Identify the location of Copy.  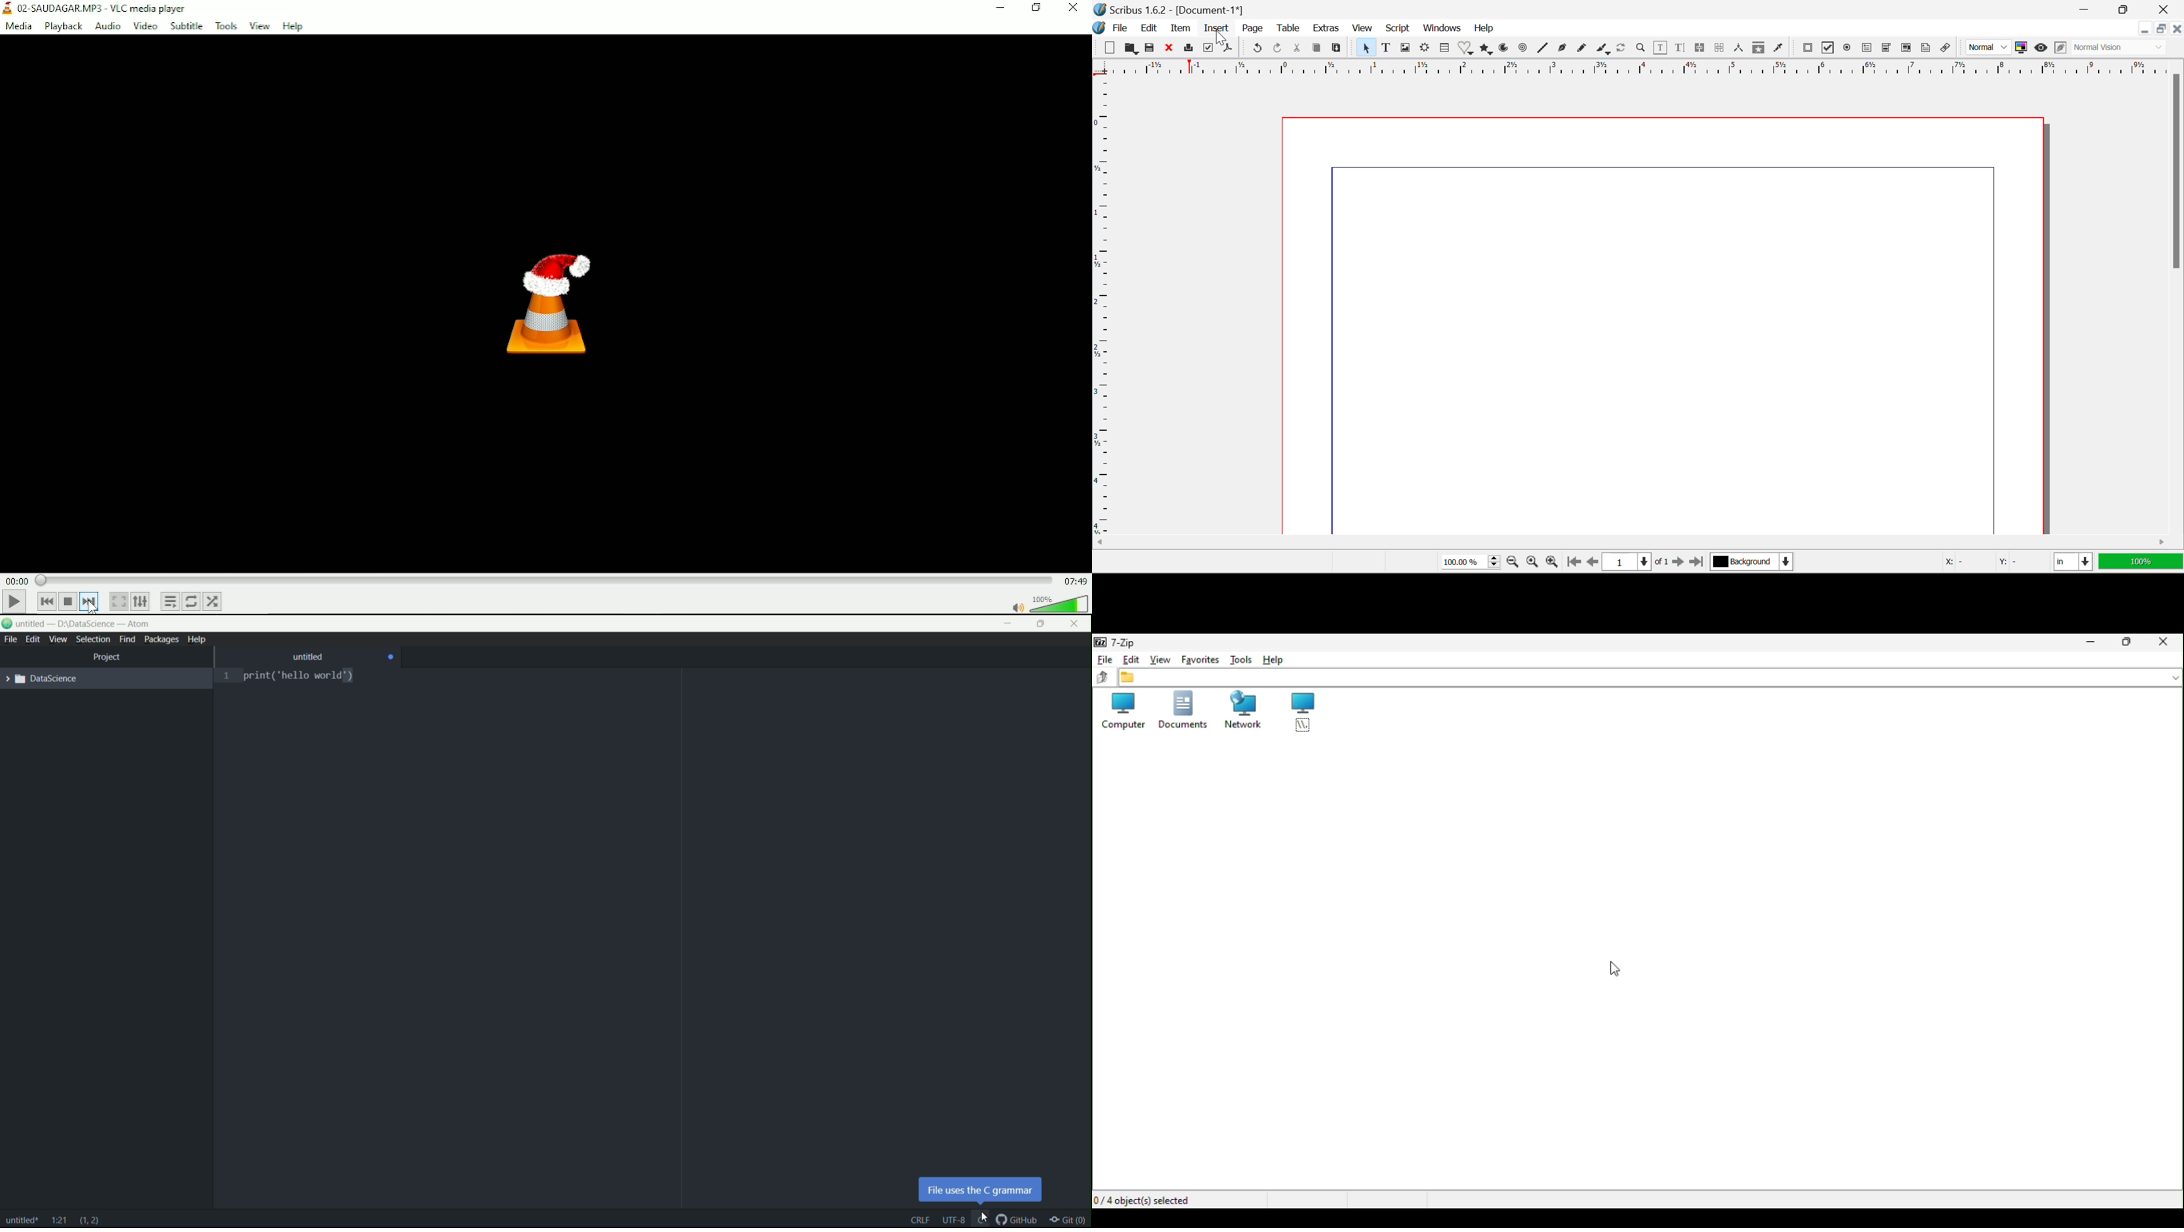
(1316, 48).